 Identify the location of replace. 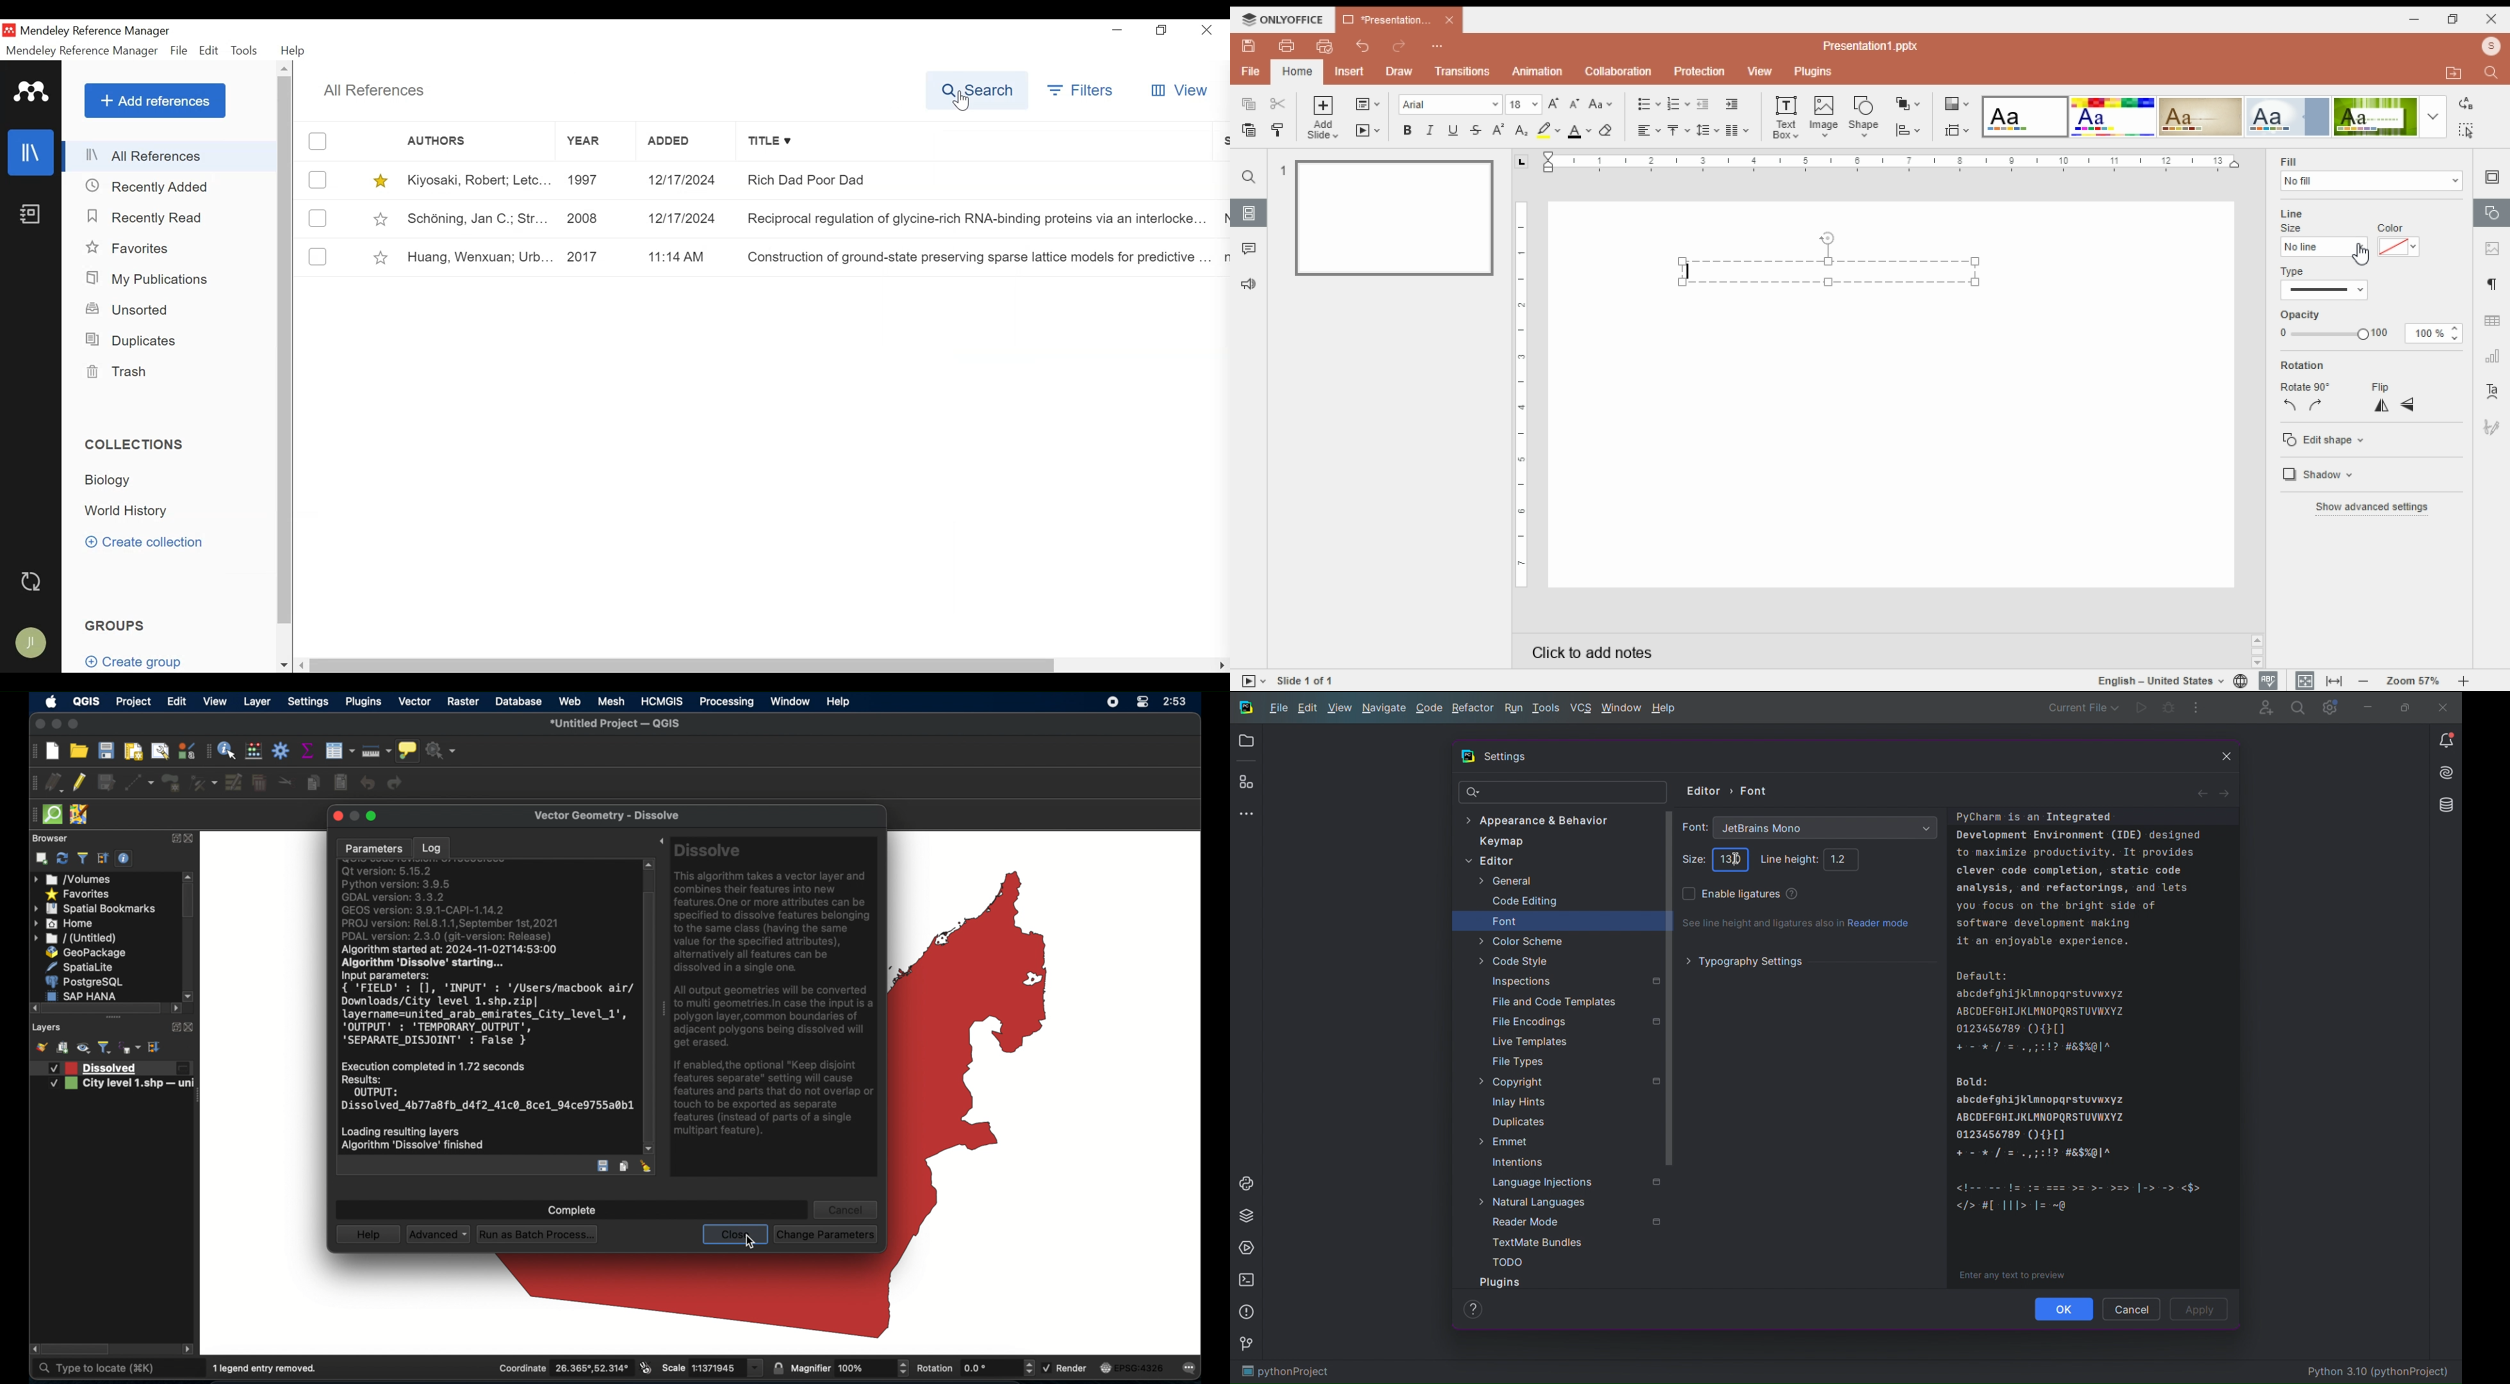
(2467, 102).